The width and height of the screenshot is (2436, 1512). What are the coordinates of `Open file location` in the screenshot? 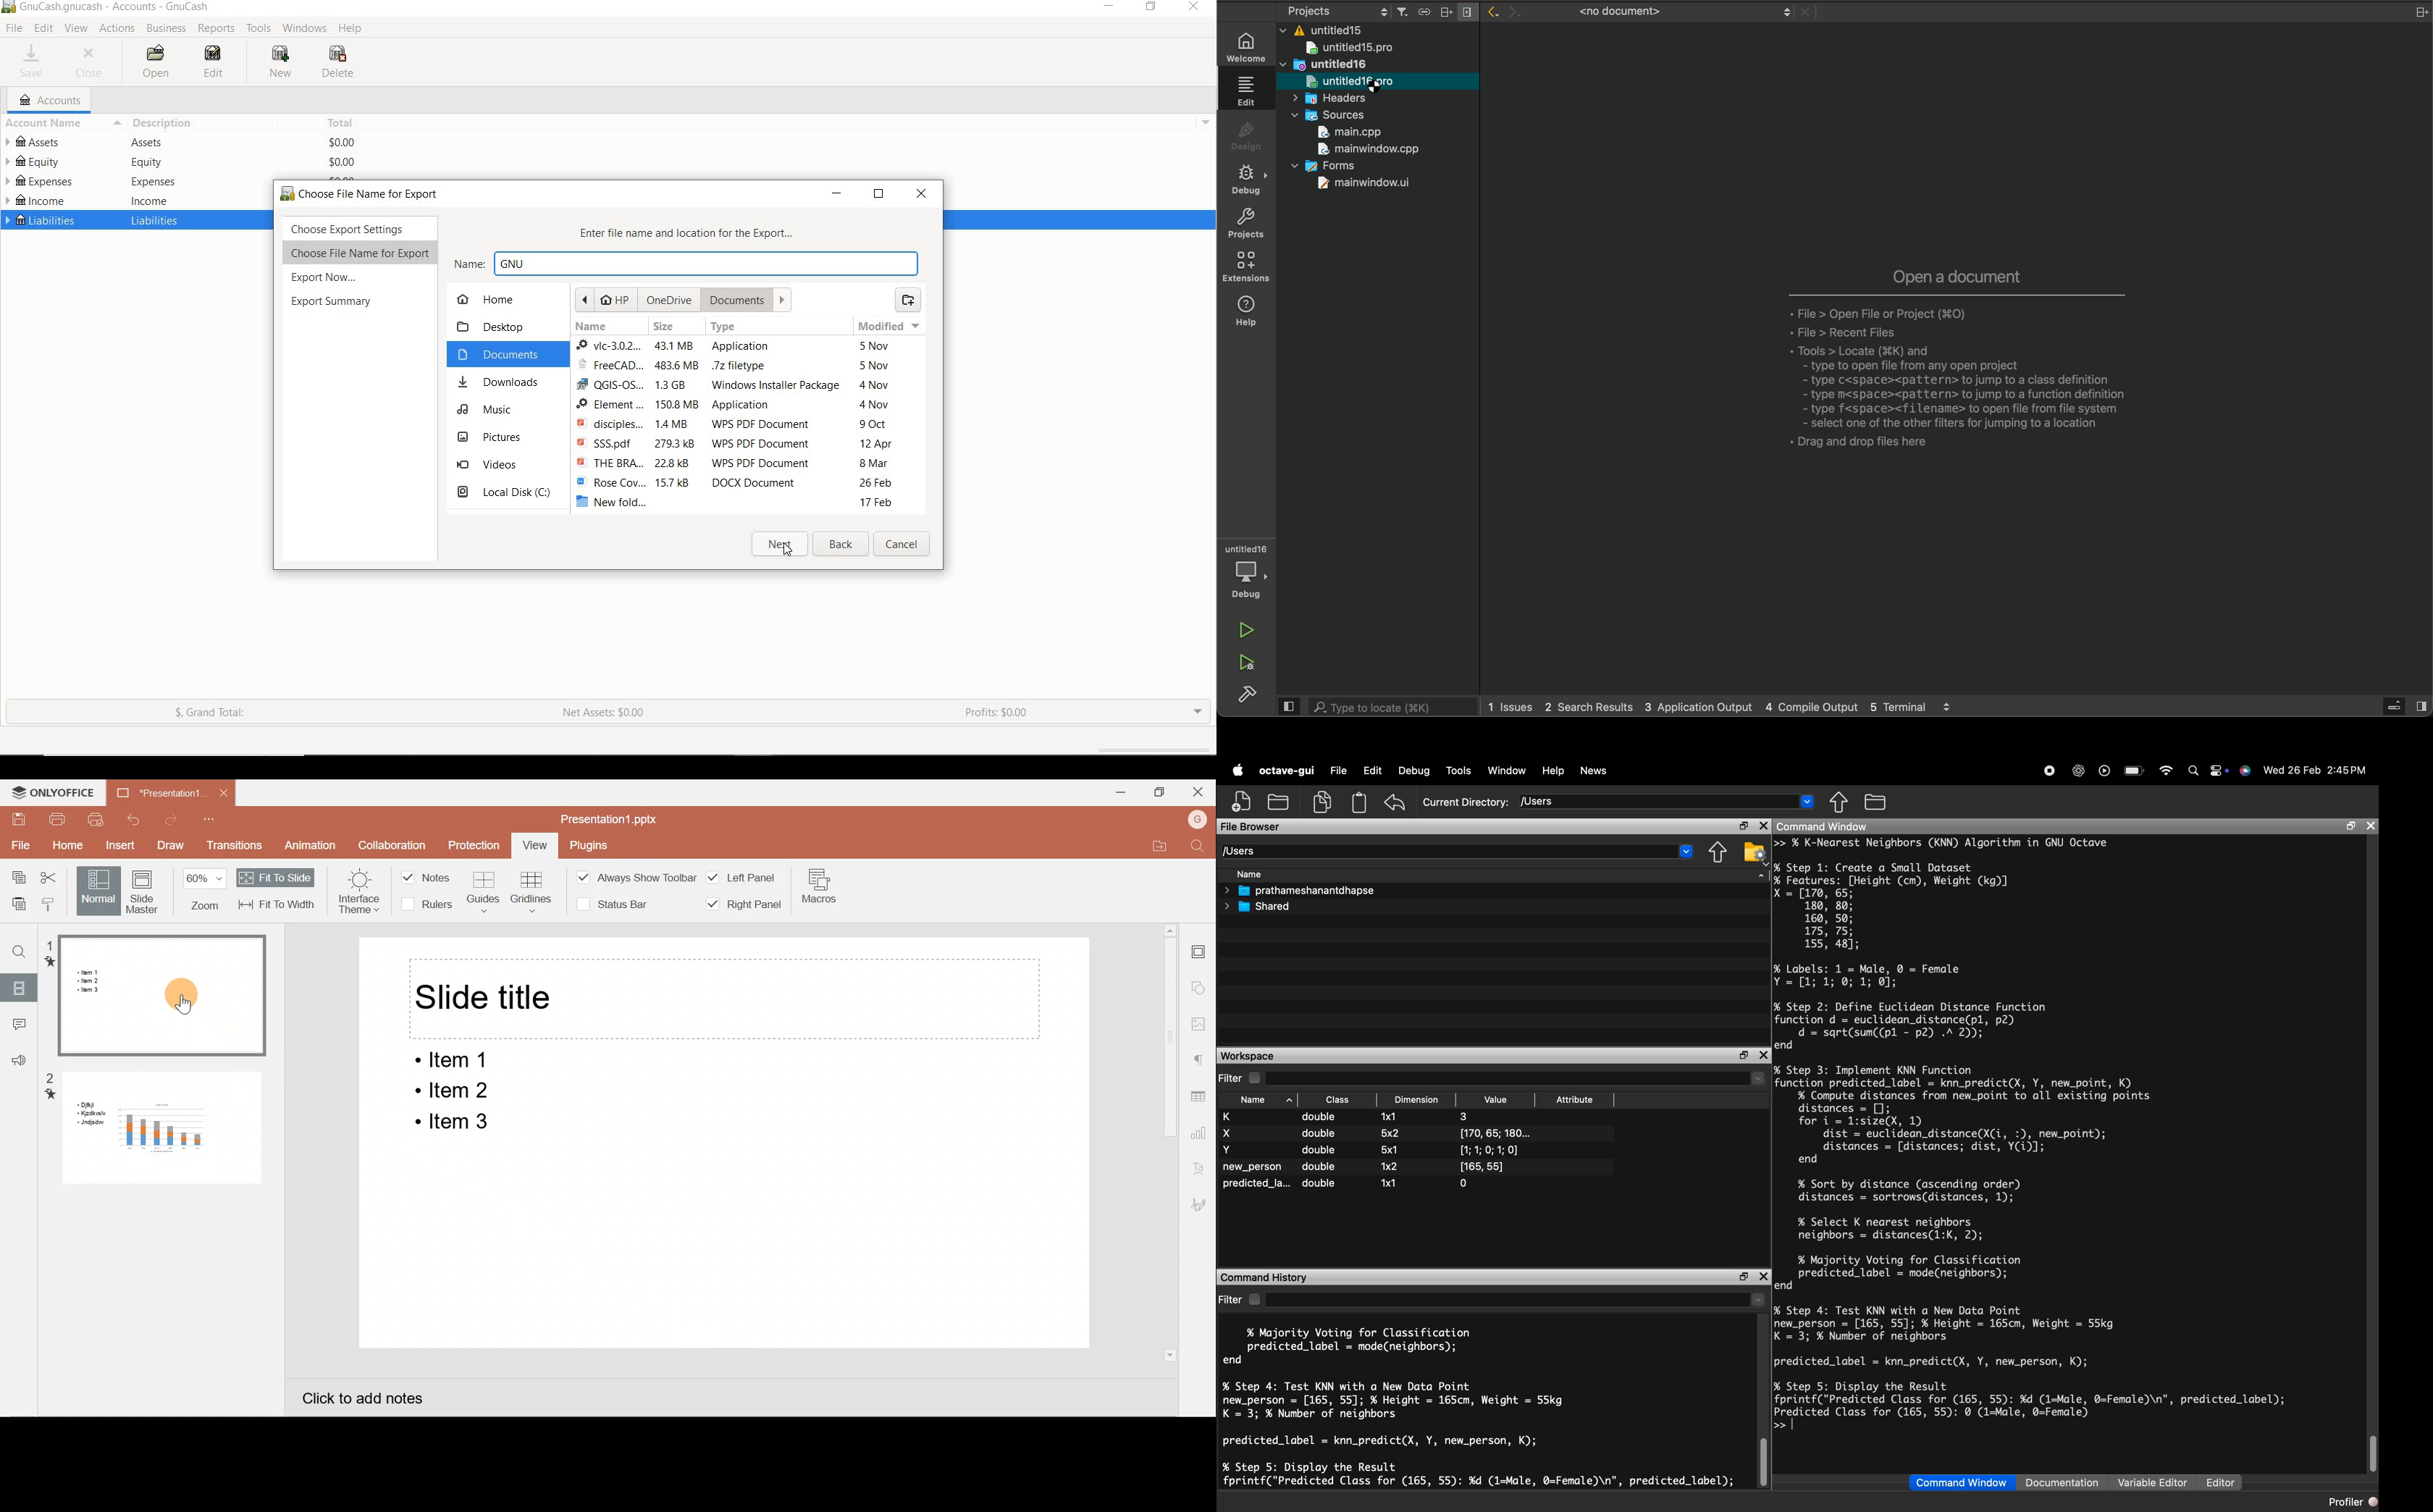 It's located at (1158, 847).